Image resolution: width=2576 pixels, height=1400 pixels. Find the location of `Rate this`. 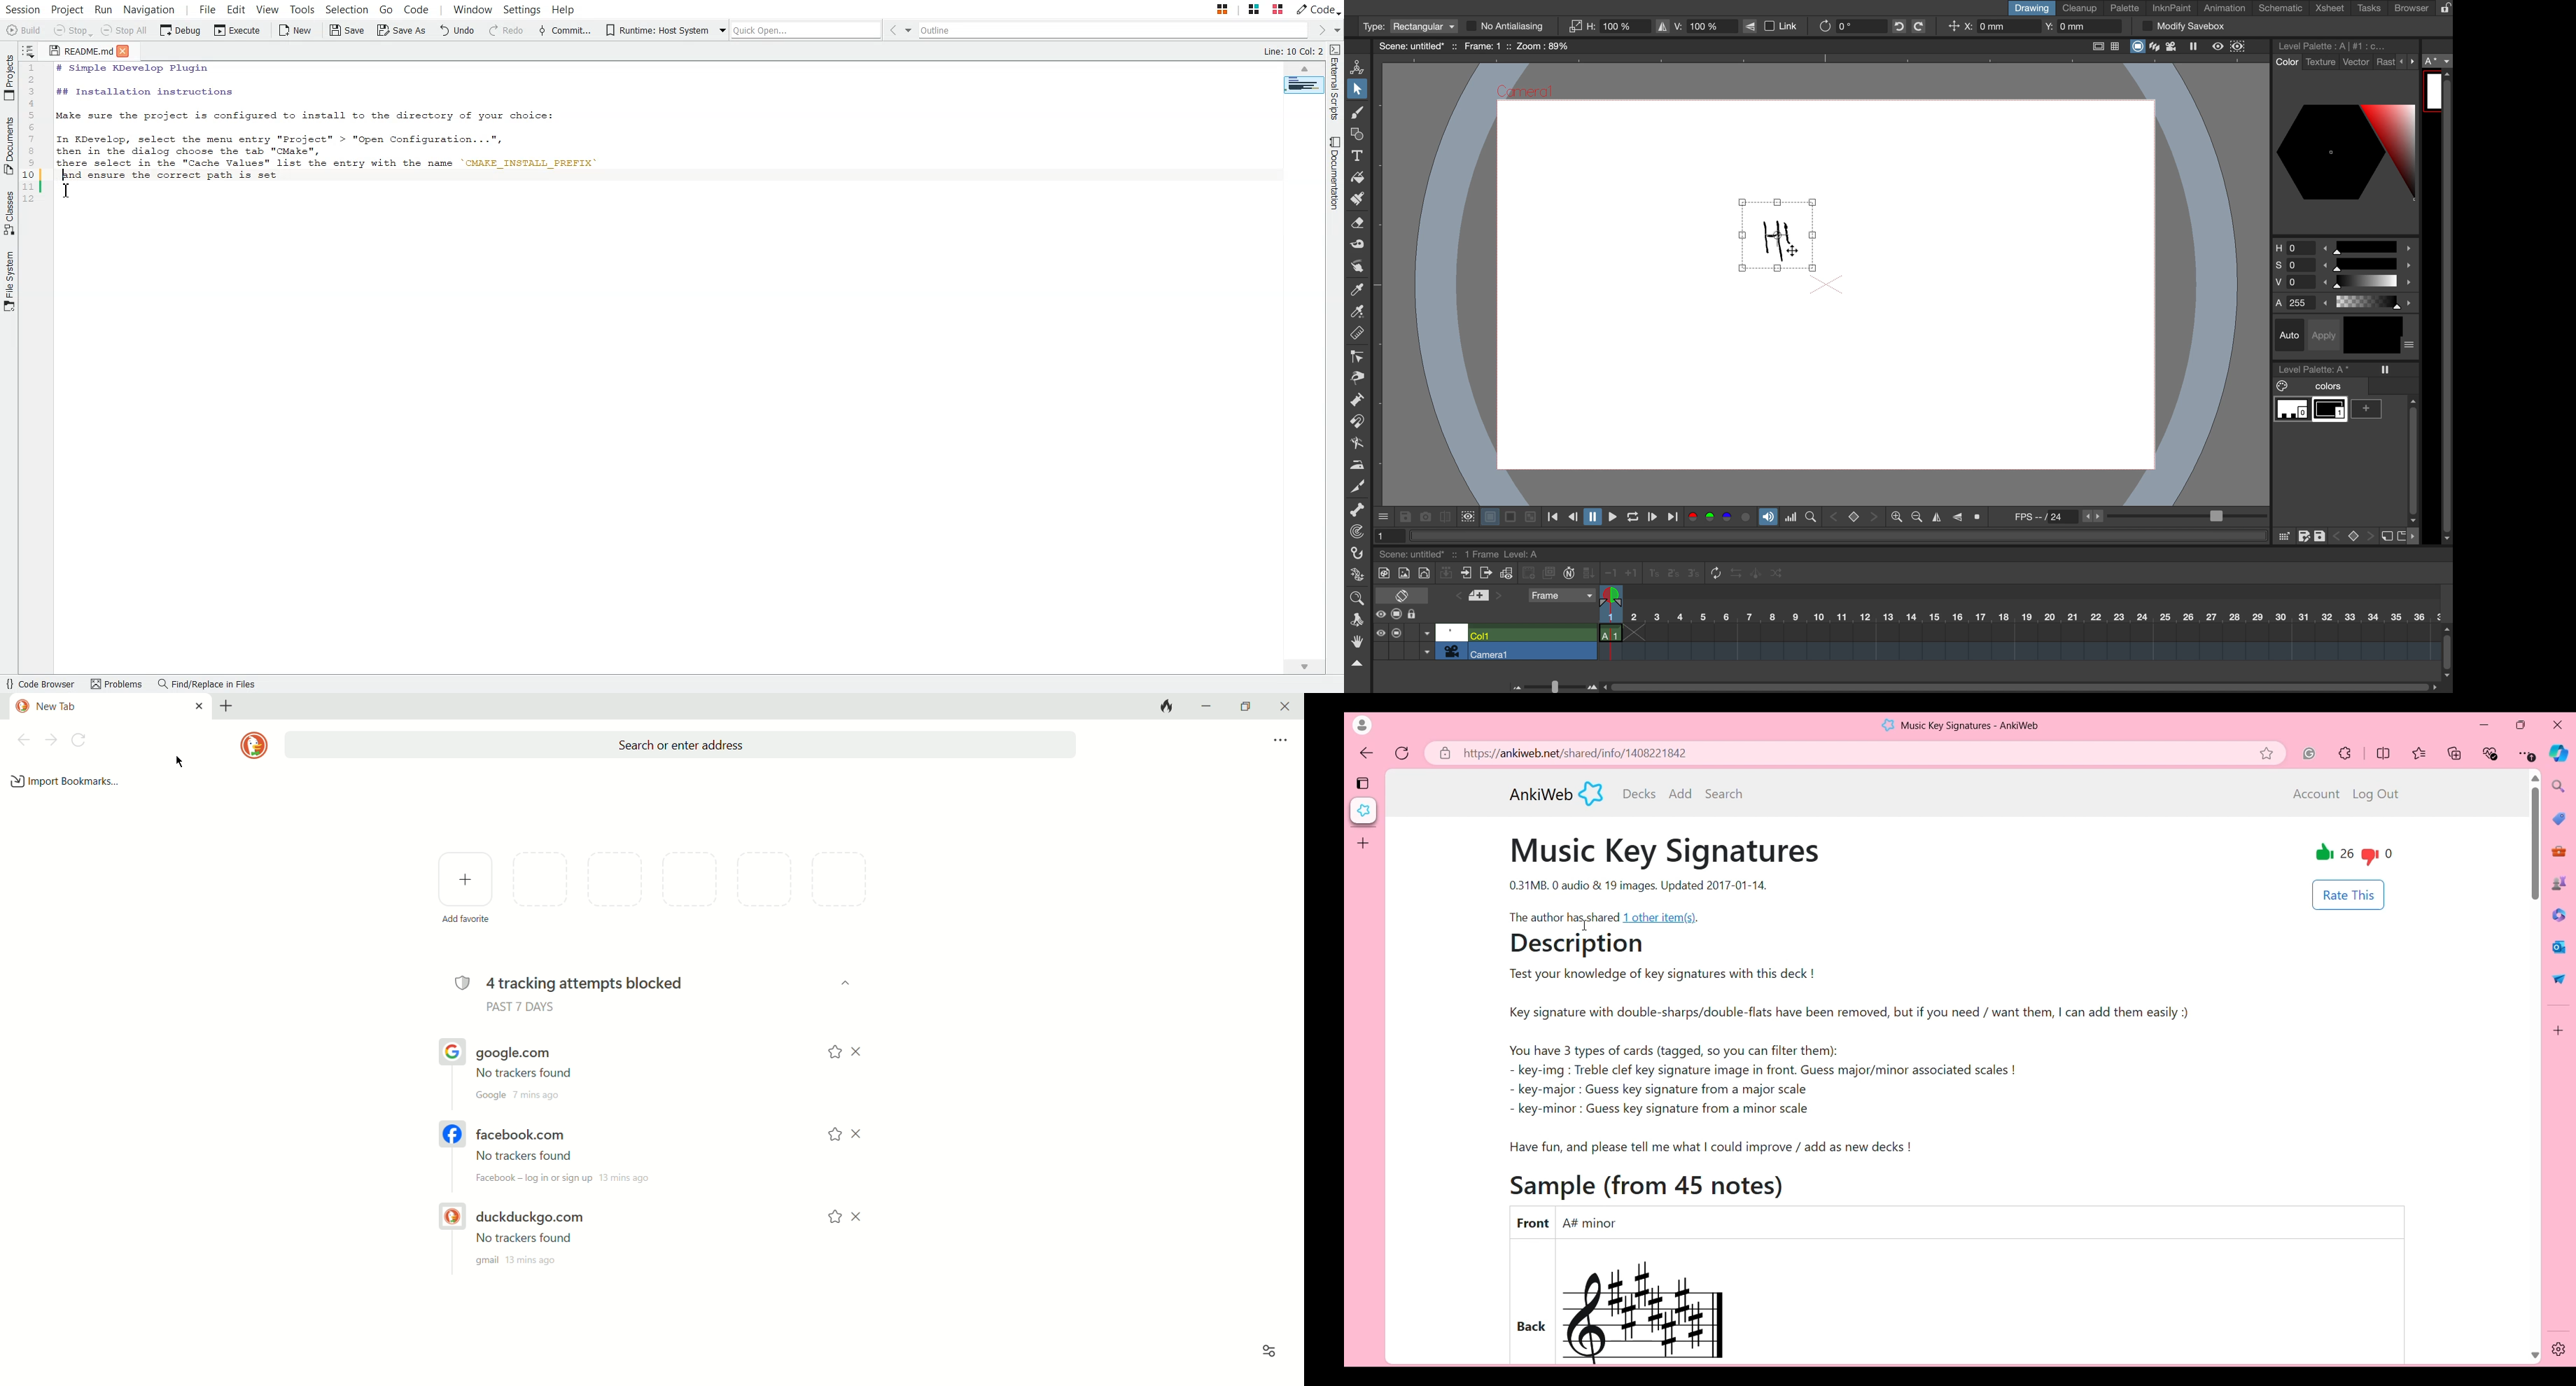

Rate this is located at coordinates (2348, 895).